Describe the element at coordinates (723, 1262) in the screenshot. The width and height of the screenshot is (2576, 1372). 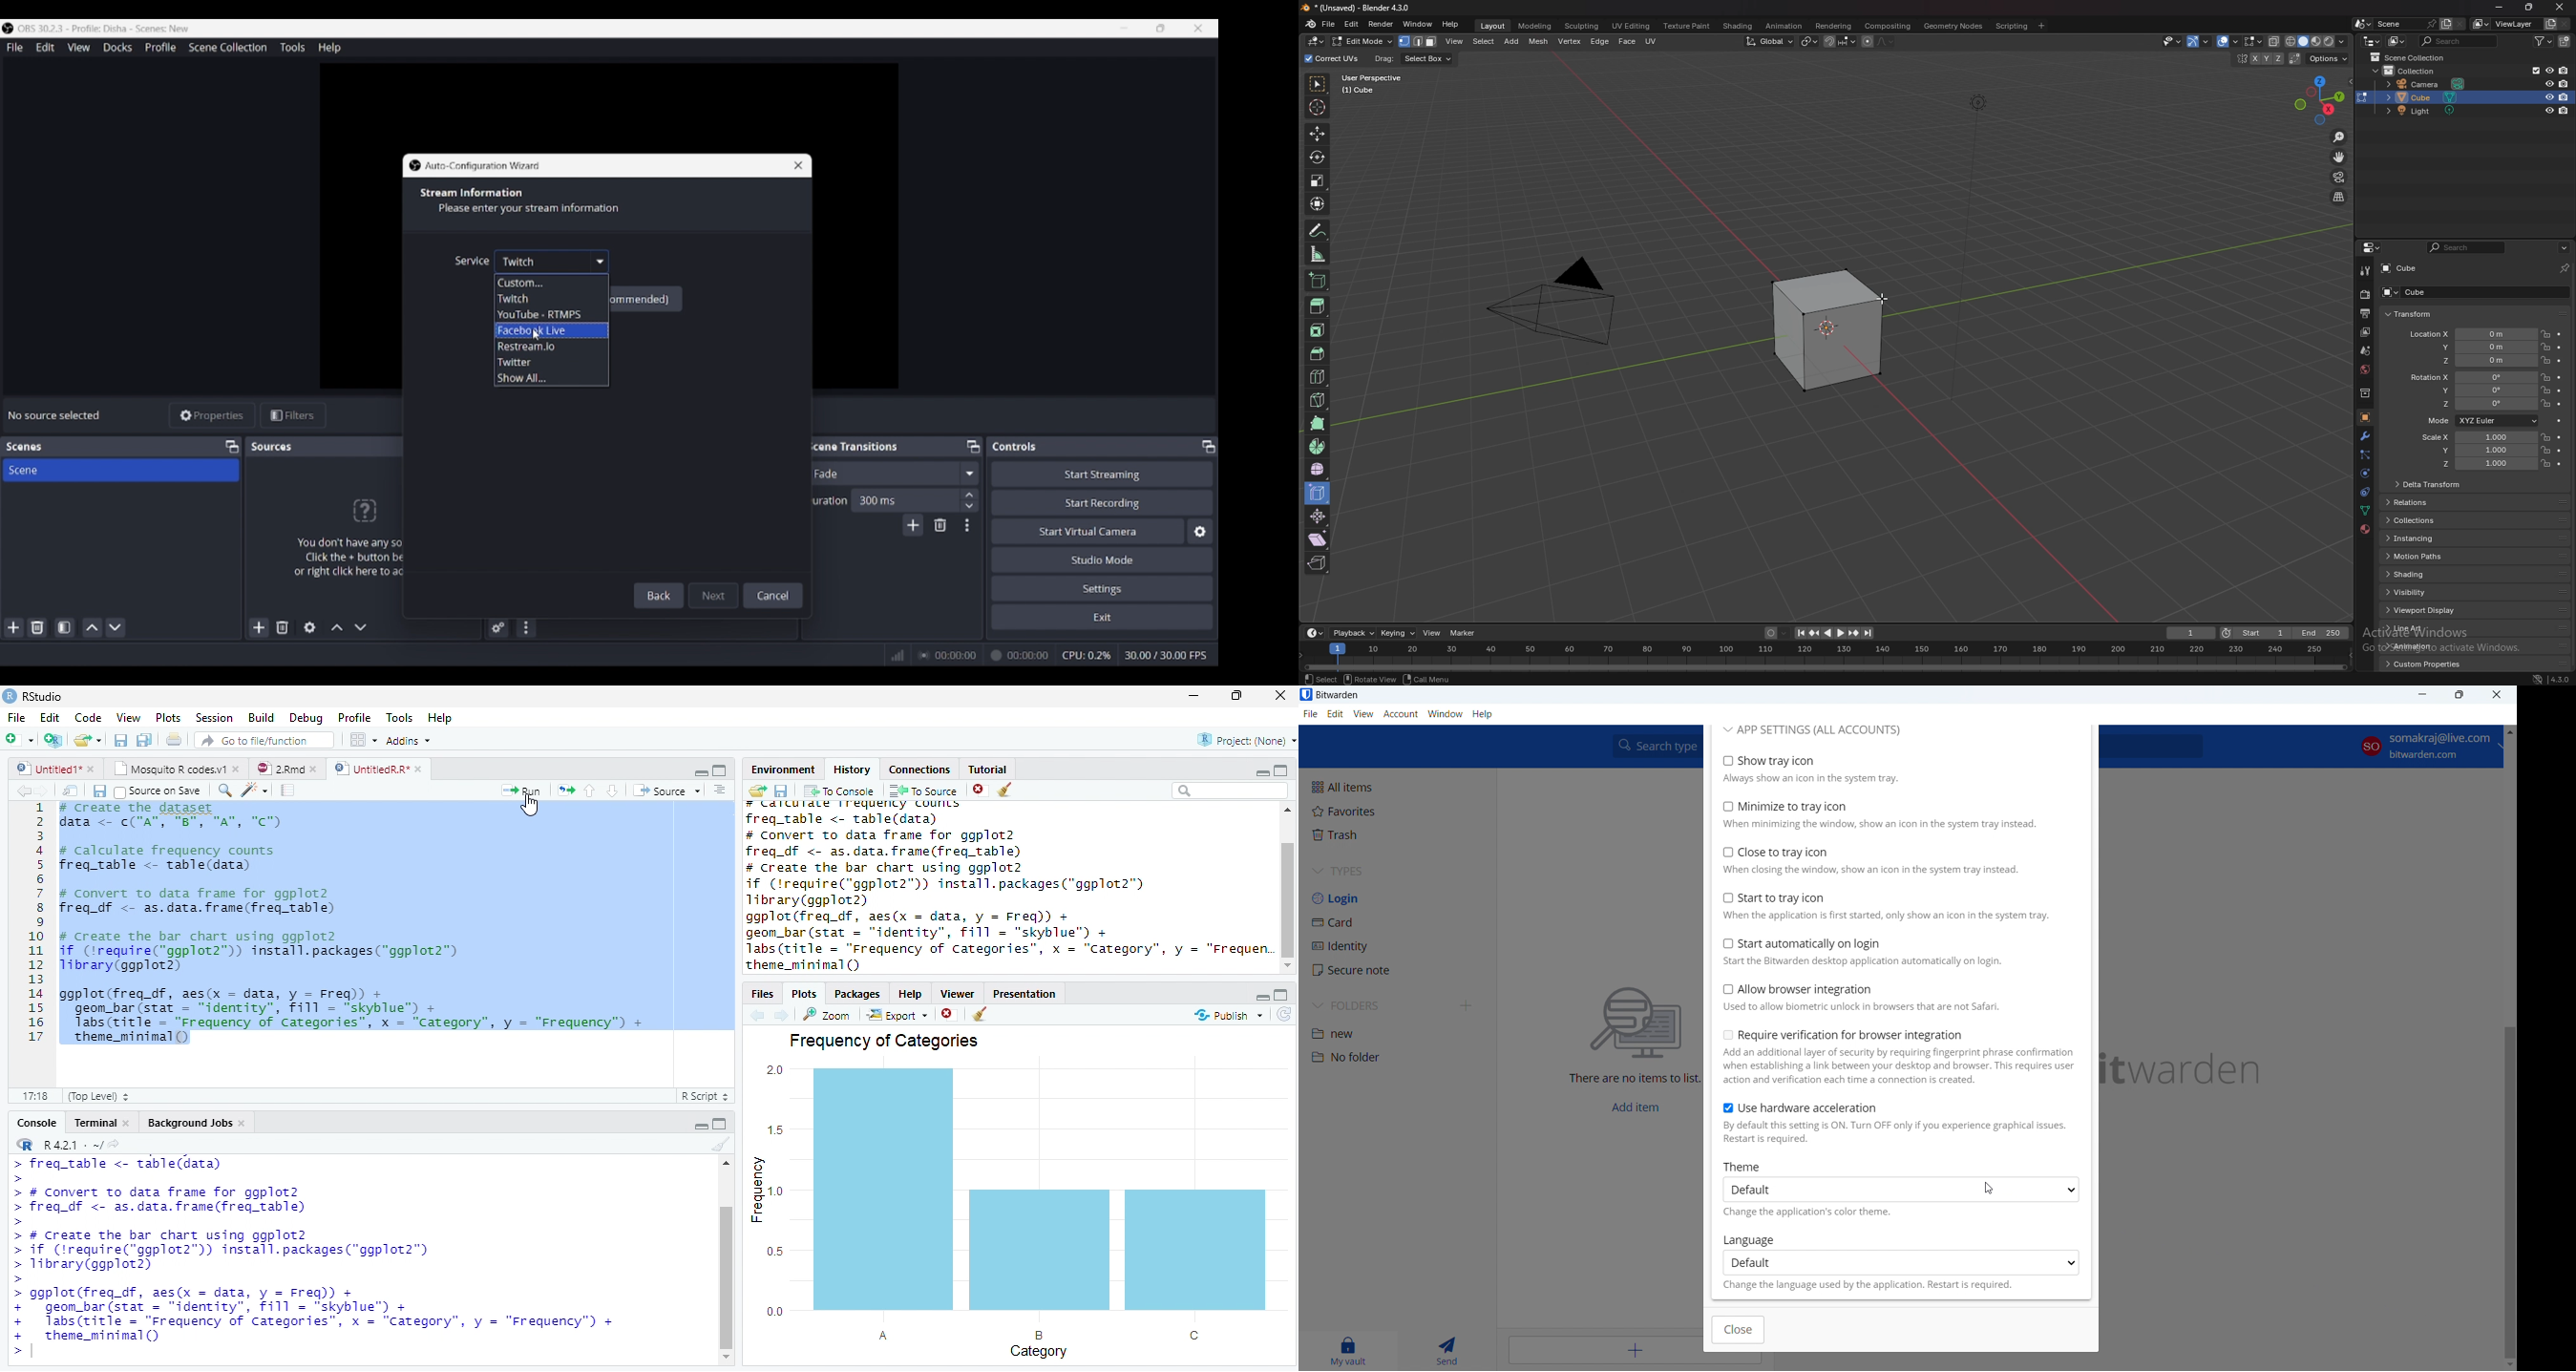
I see `Scrollbar` at that location.